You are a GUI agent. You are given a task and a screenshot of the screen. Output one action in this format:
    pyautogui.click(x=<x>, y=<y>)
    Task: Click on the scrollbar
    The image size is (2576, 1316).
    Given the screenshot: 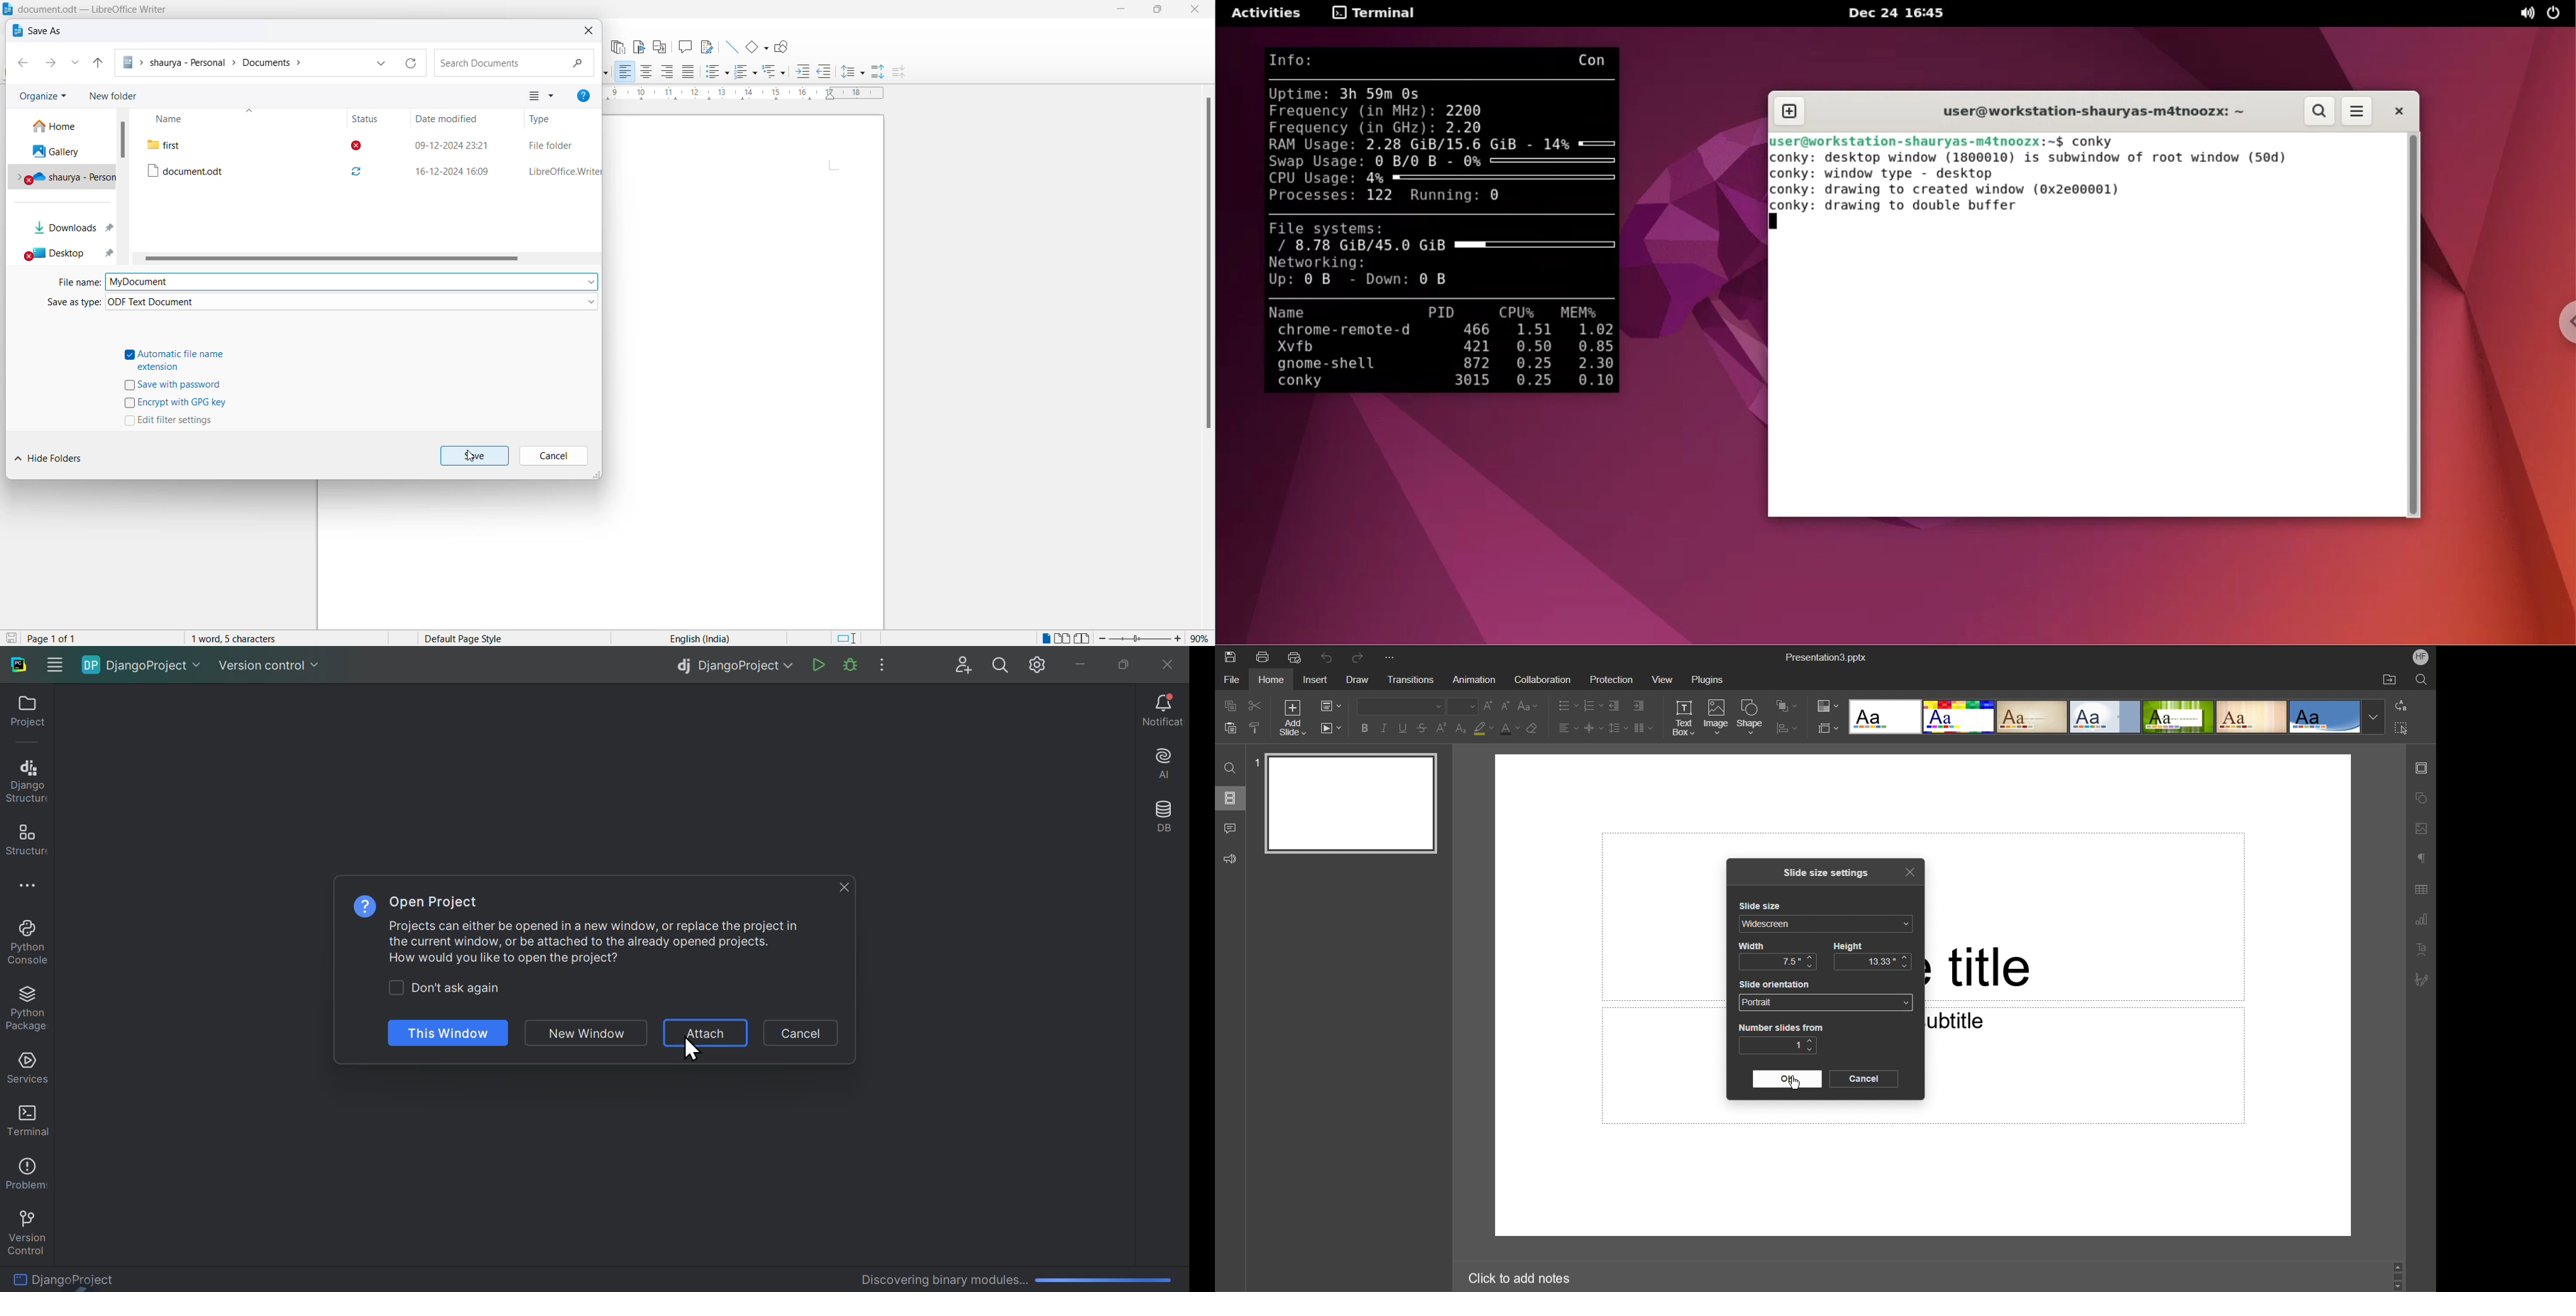 What is the action you would take?
    pyautogui.click(x=329, y=260)
    